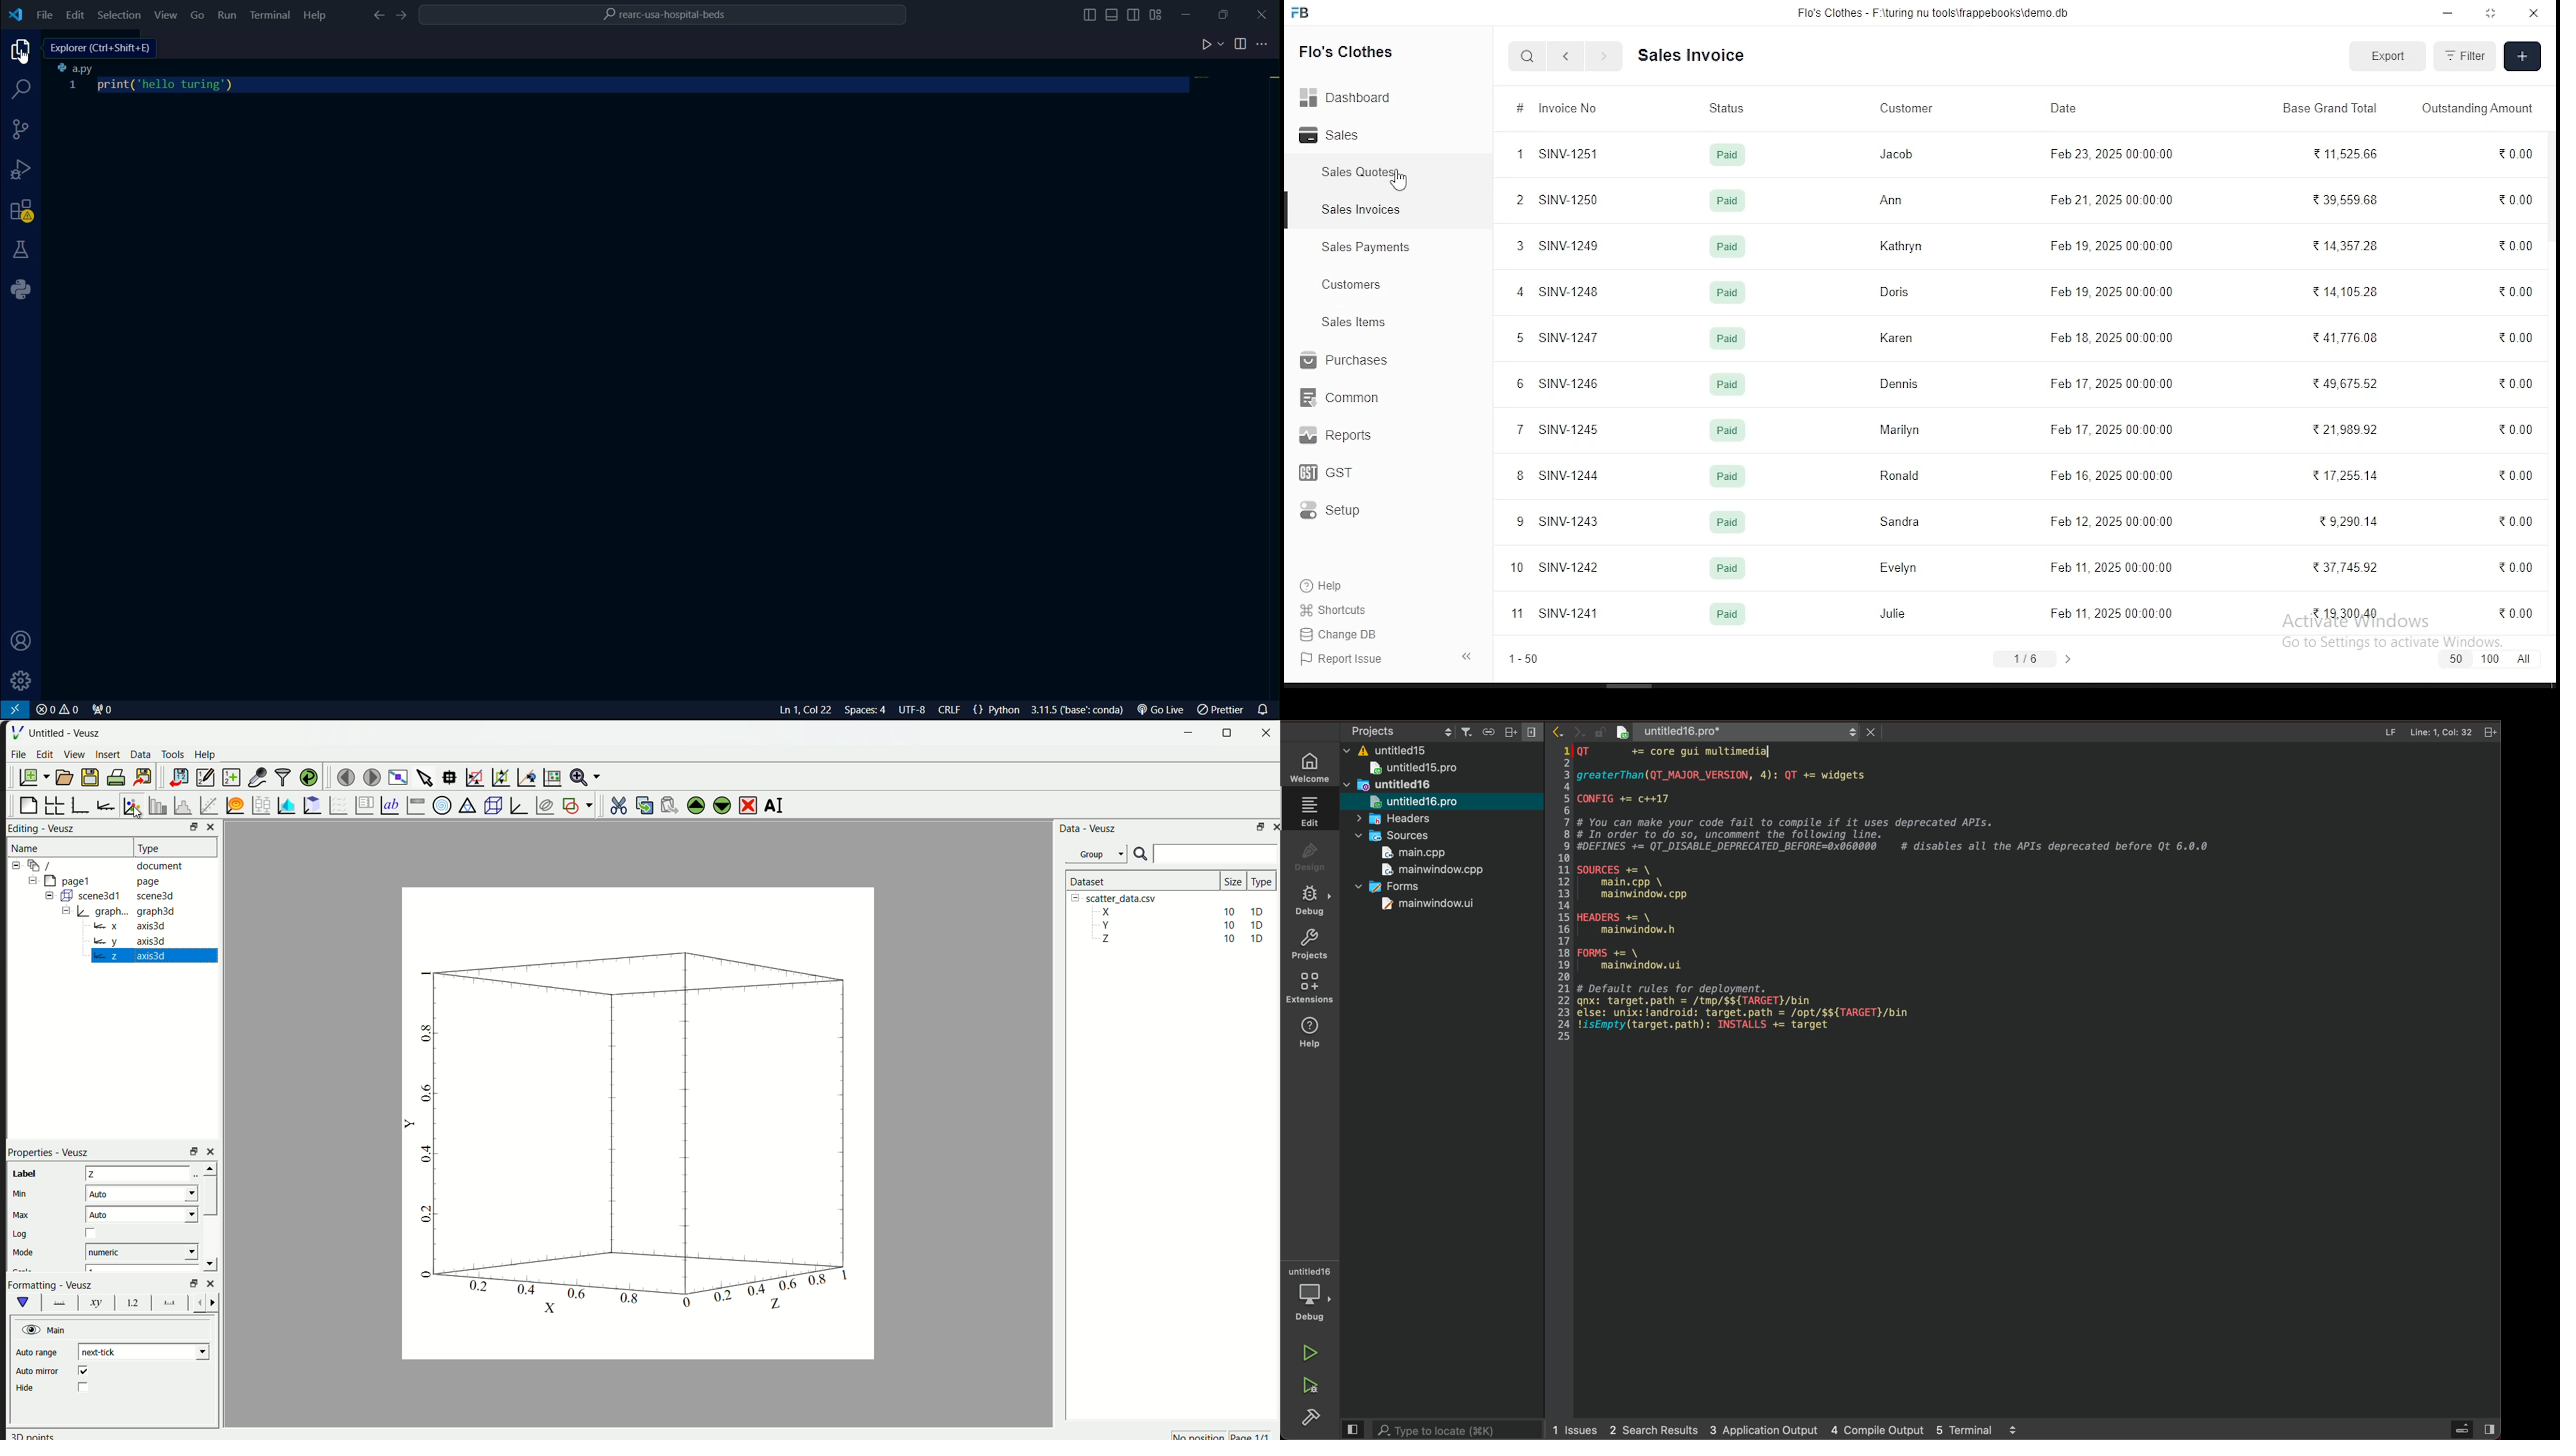 The height and width of the screenshot is (1456, 2576). What do you see at coordinates (1334, 610) in the screenshot?
I see `shortouts` at bounding box center [1334, 610].